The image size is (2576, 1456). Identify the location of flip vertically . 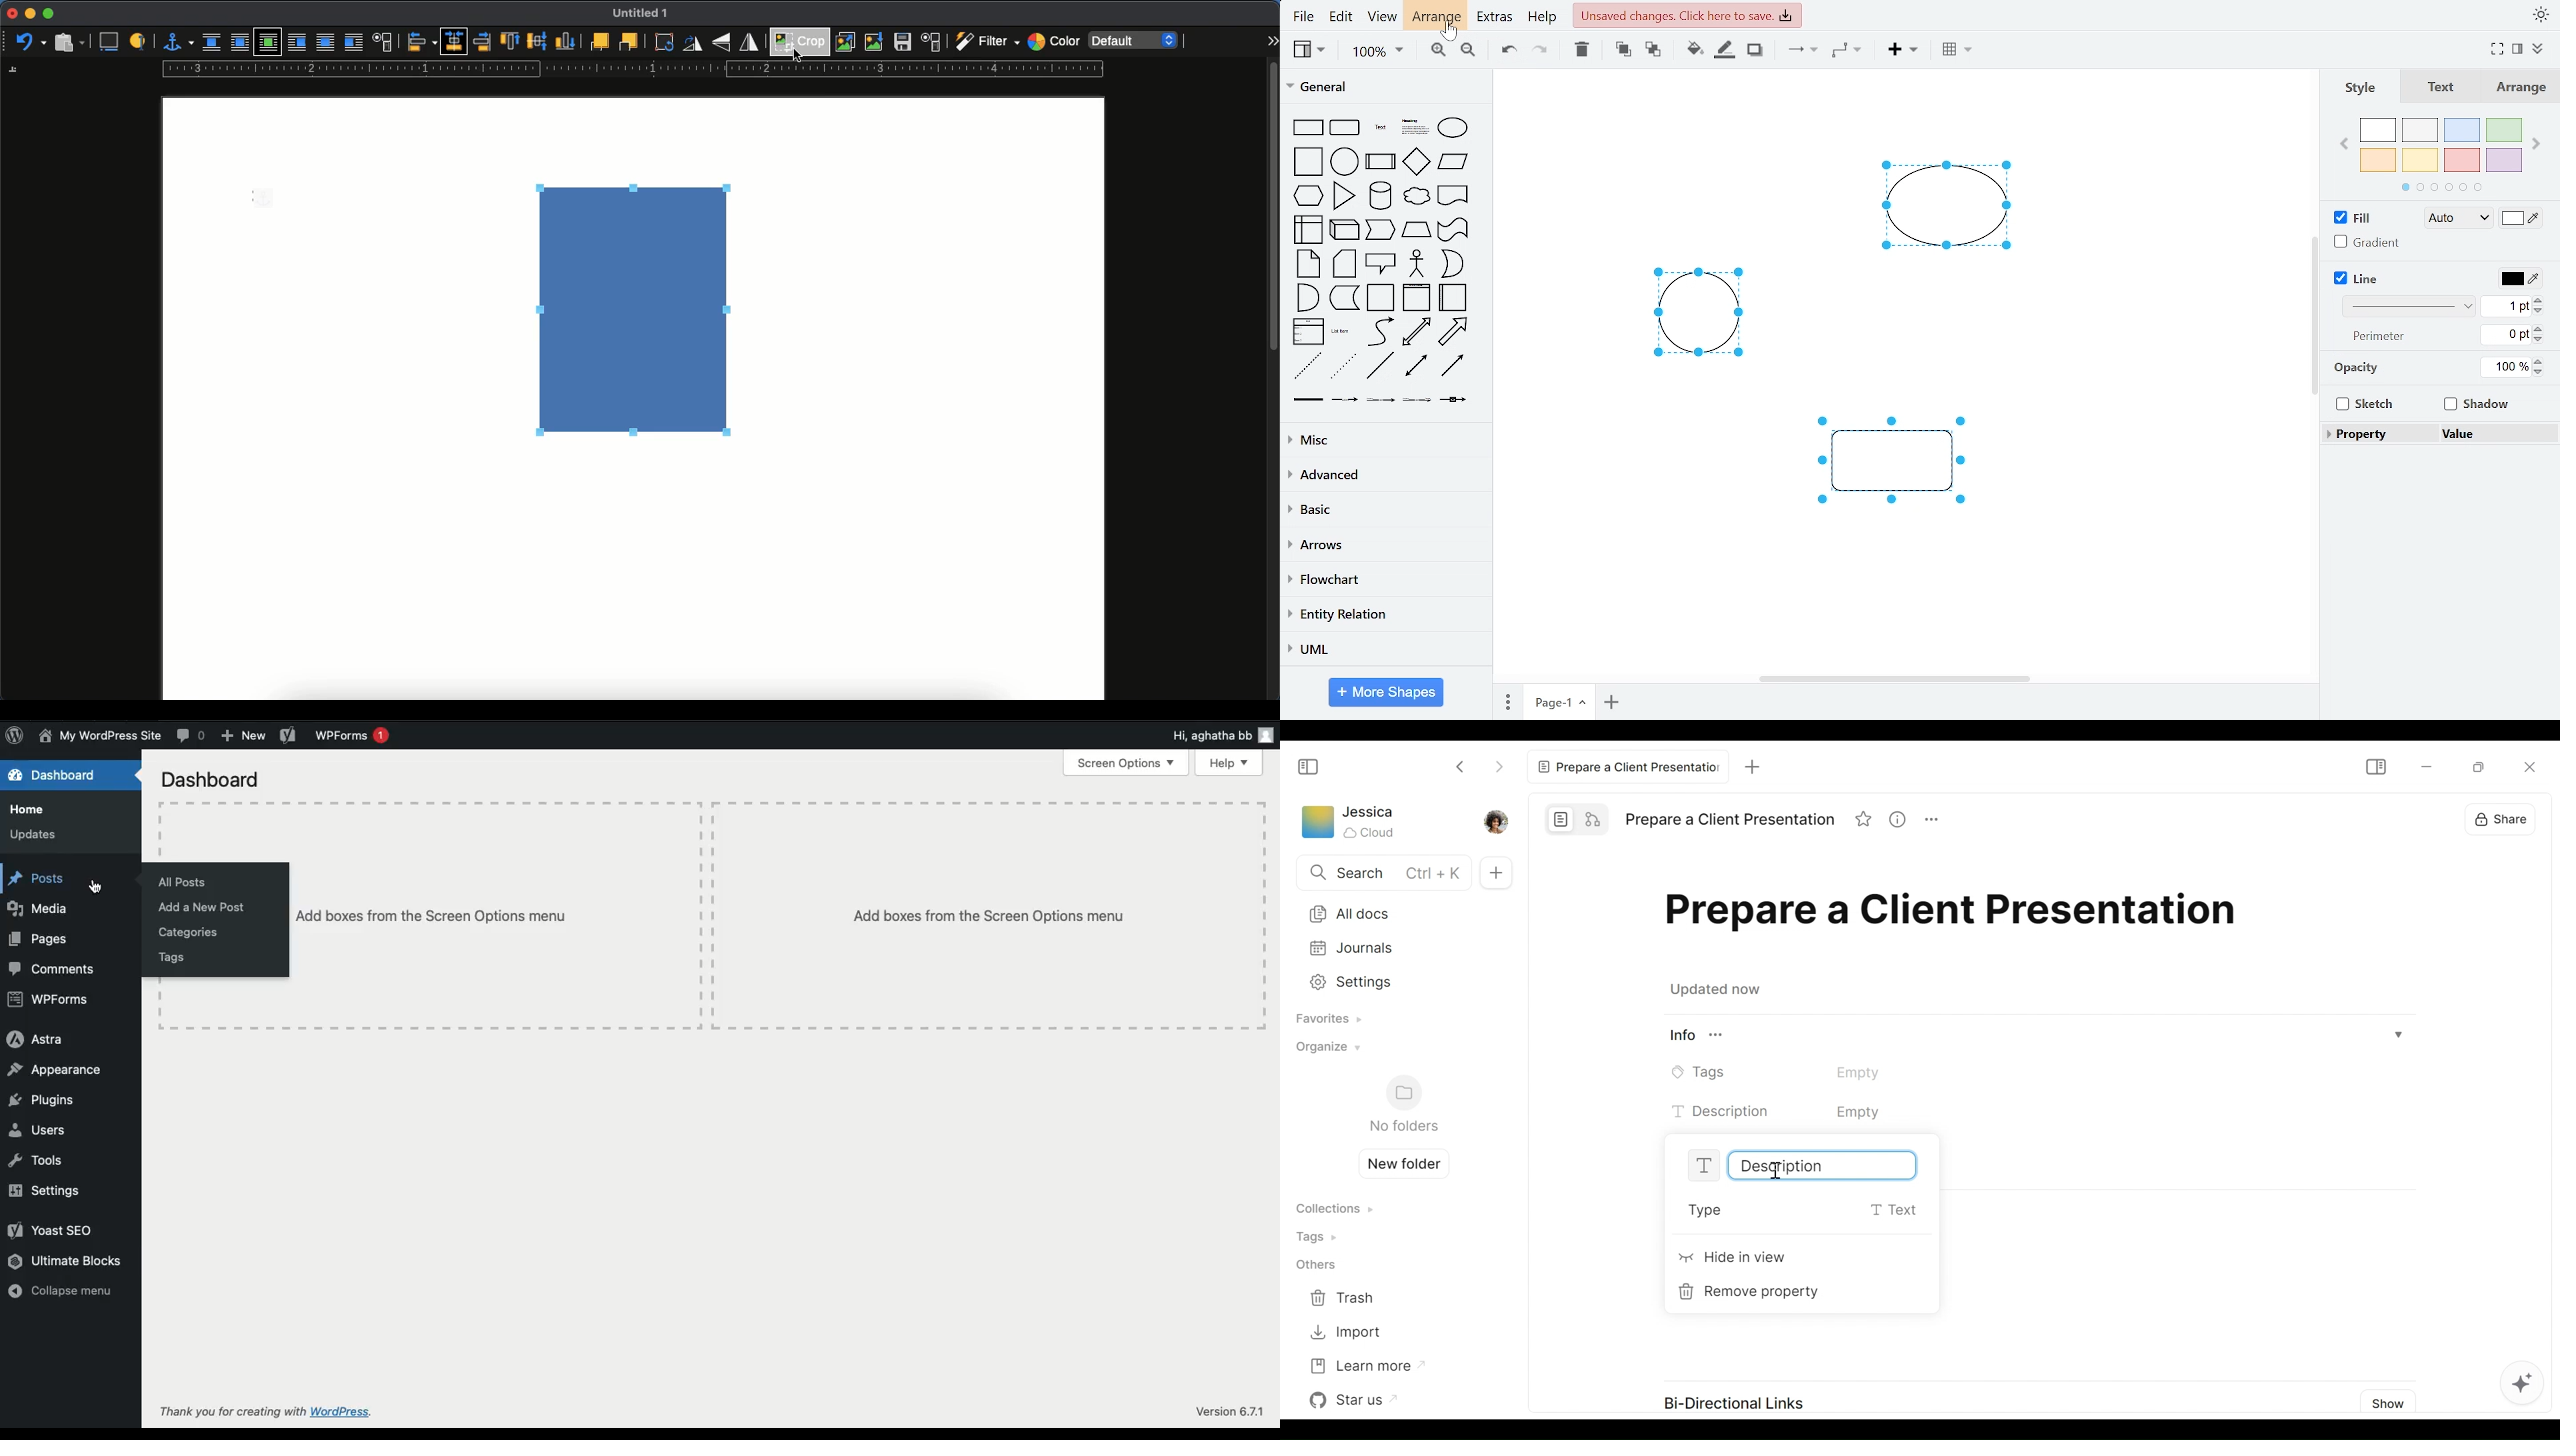
(724, 42).